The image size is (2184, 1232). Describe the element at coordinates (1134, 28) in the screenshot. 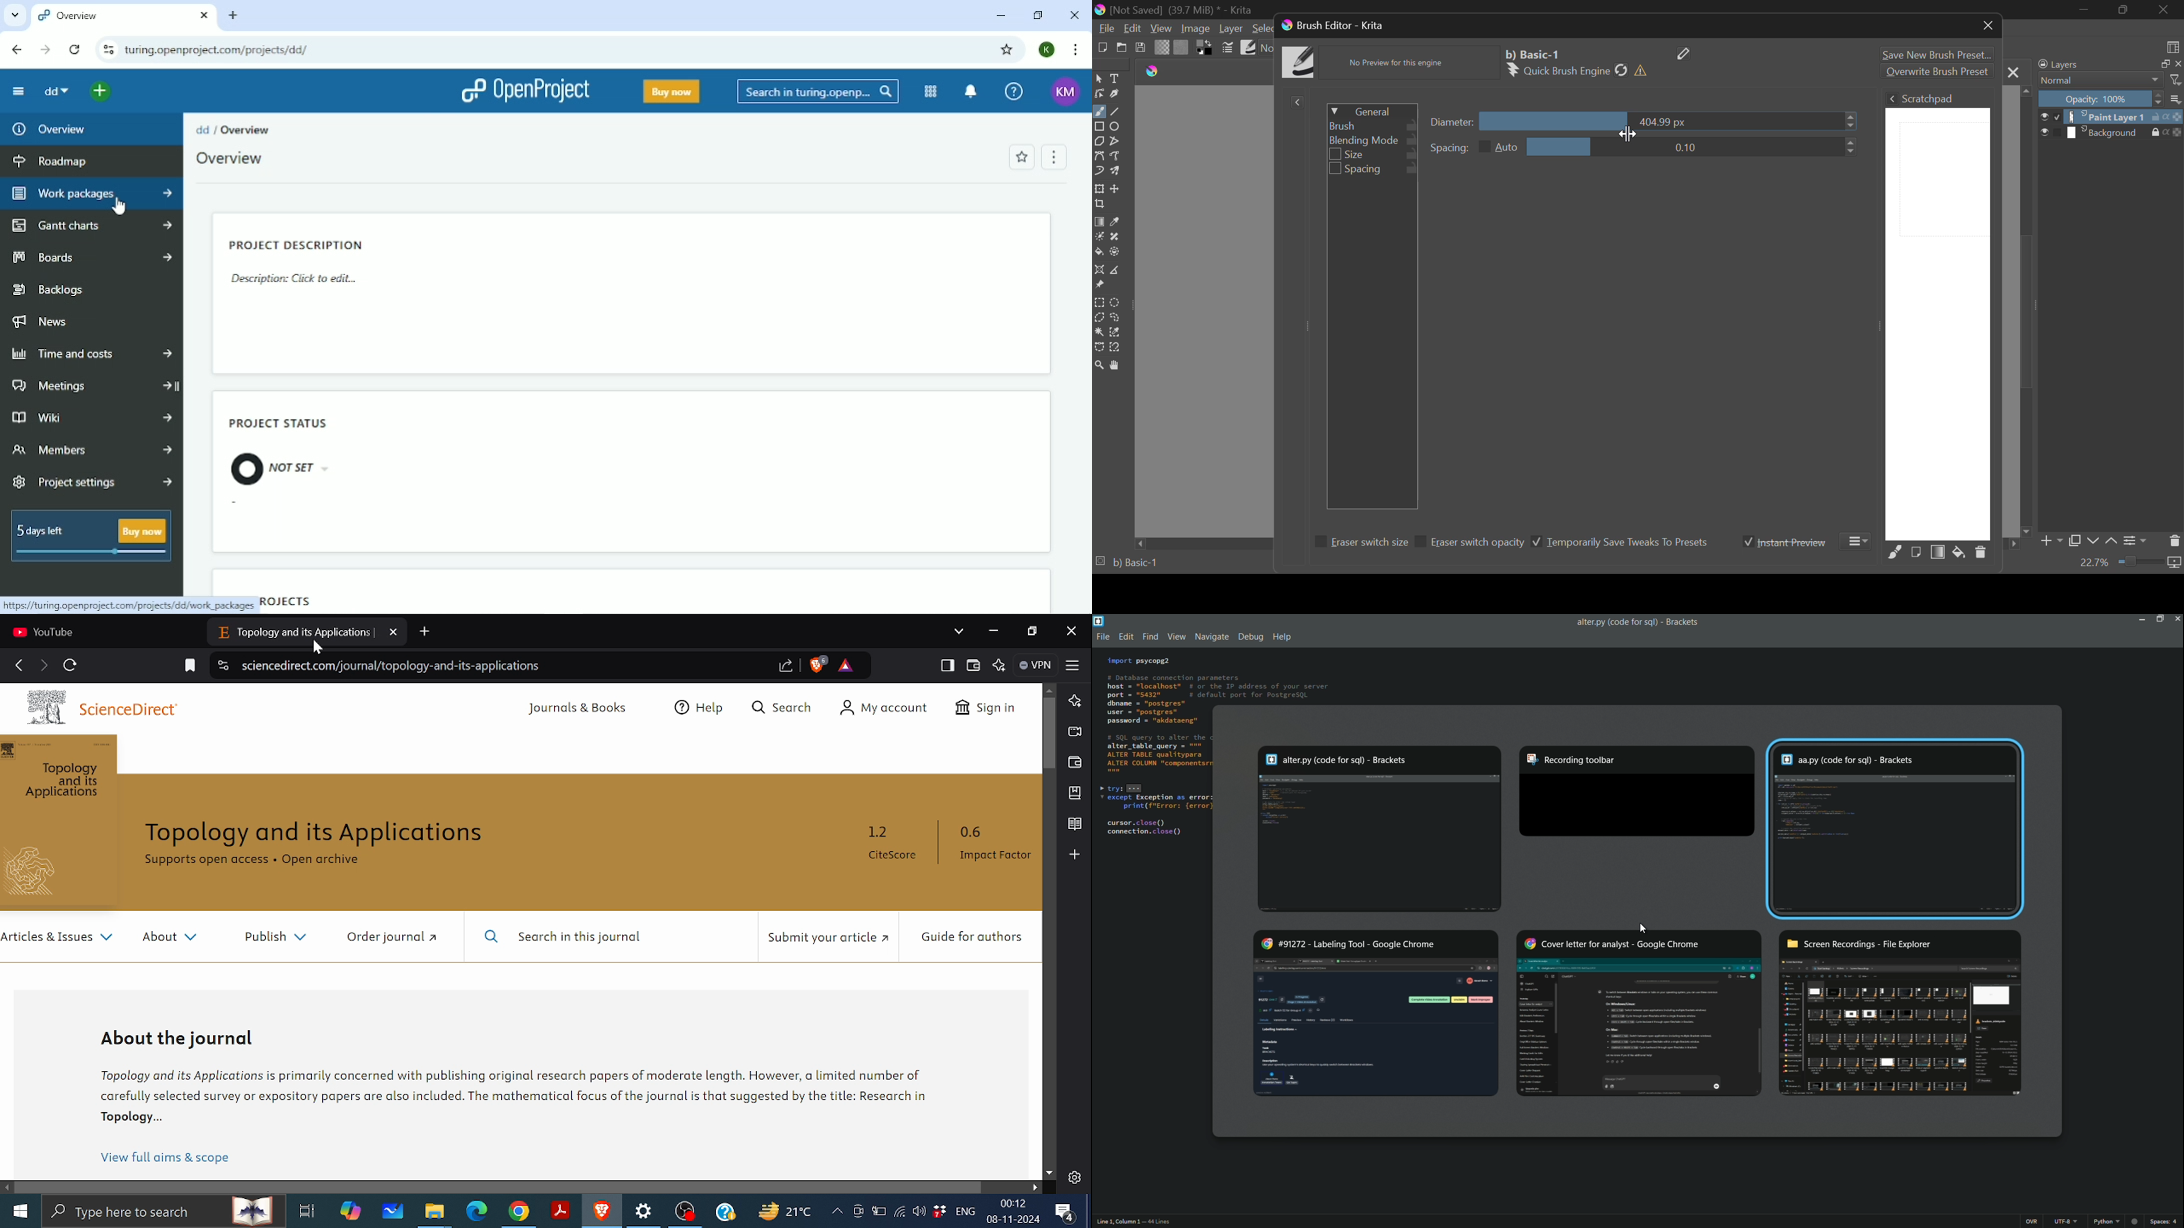

I see `Edit` at that location.